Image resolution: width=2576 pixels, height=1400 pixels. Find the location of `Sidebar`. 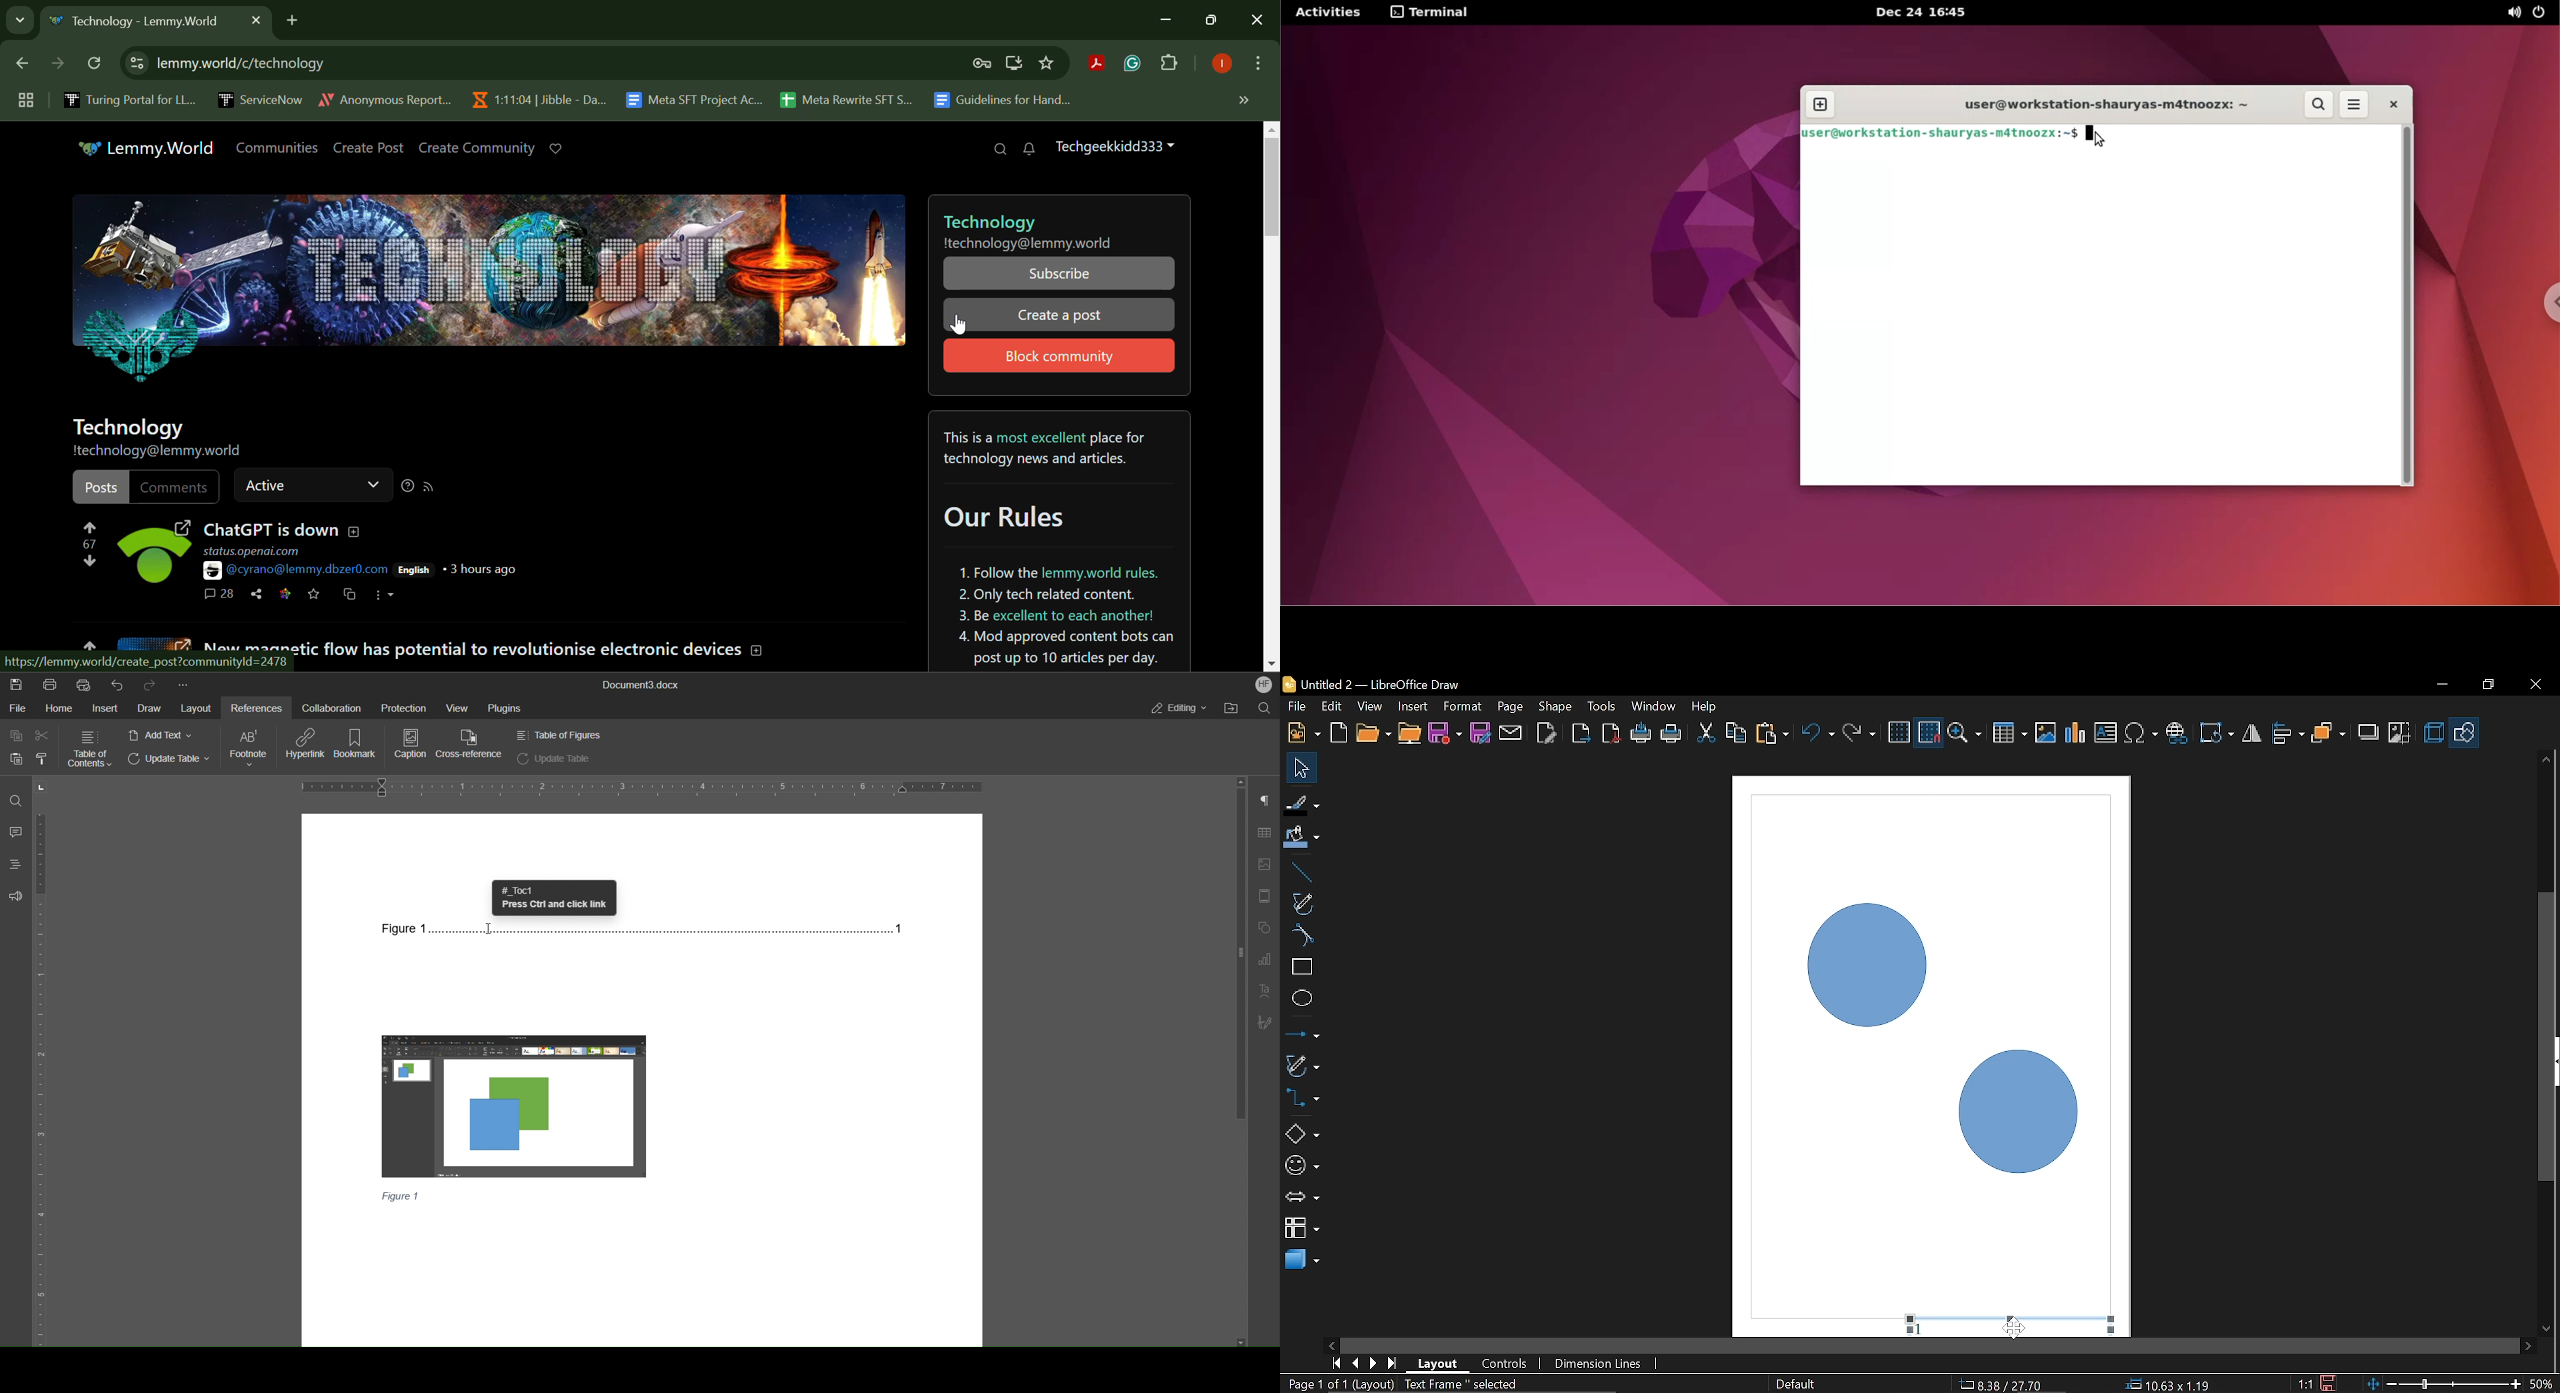

Sidebar is located at coordinates (2552, 1062).